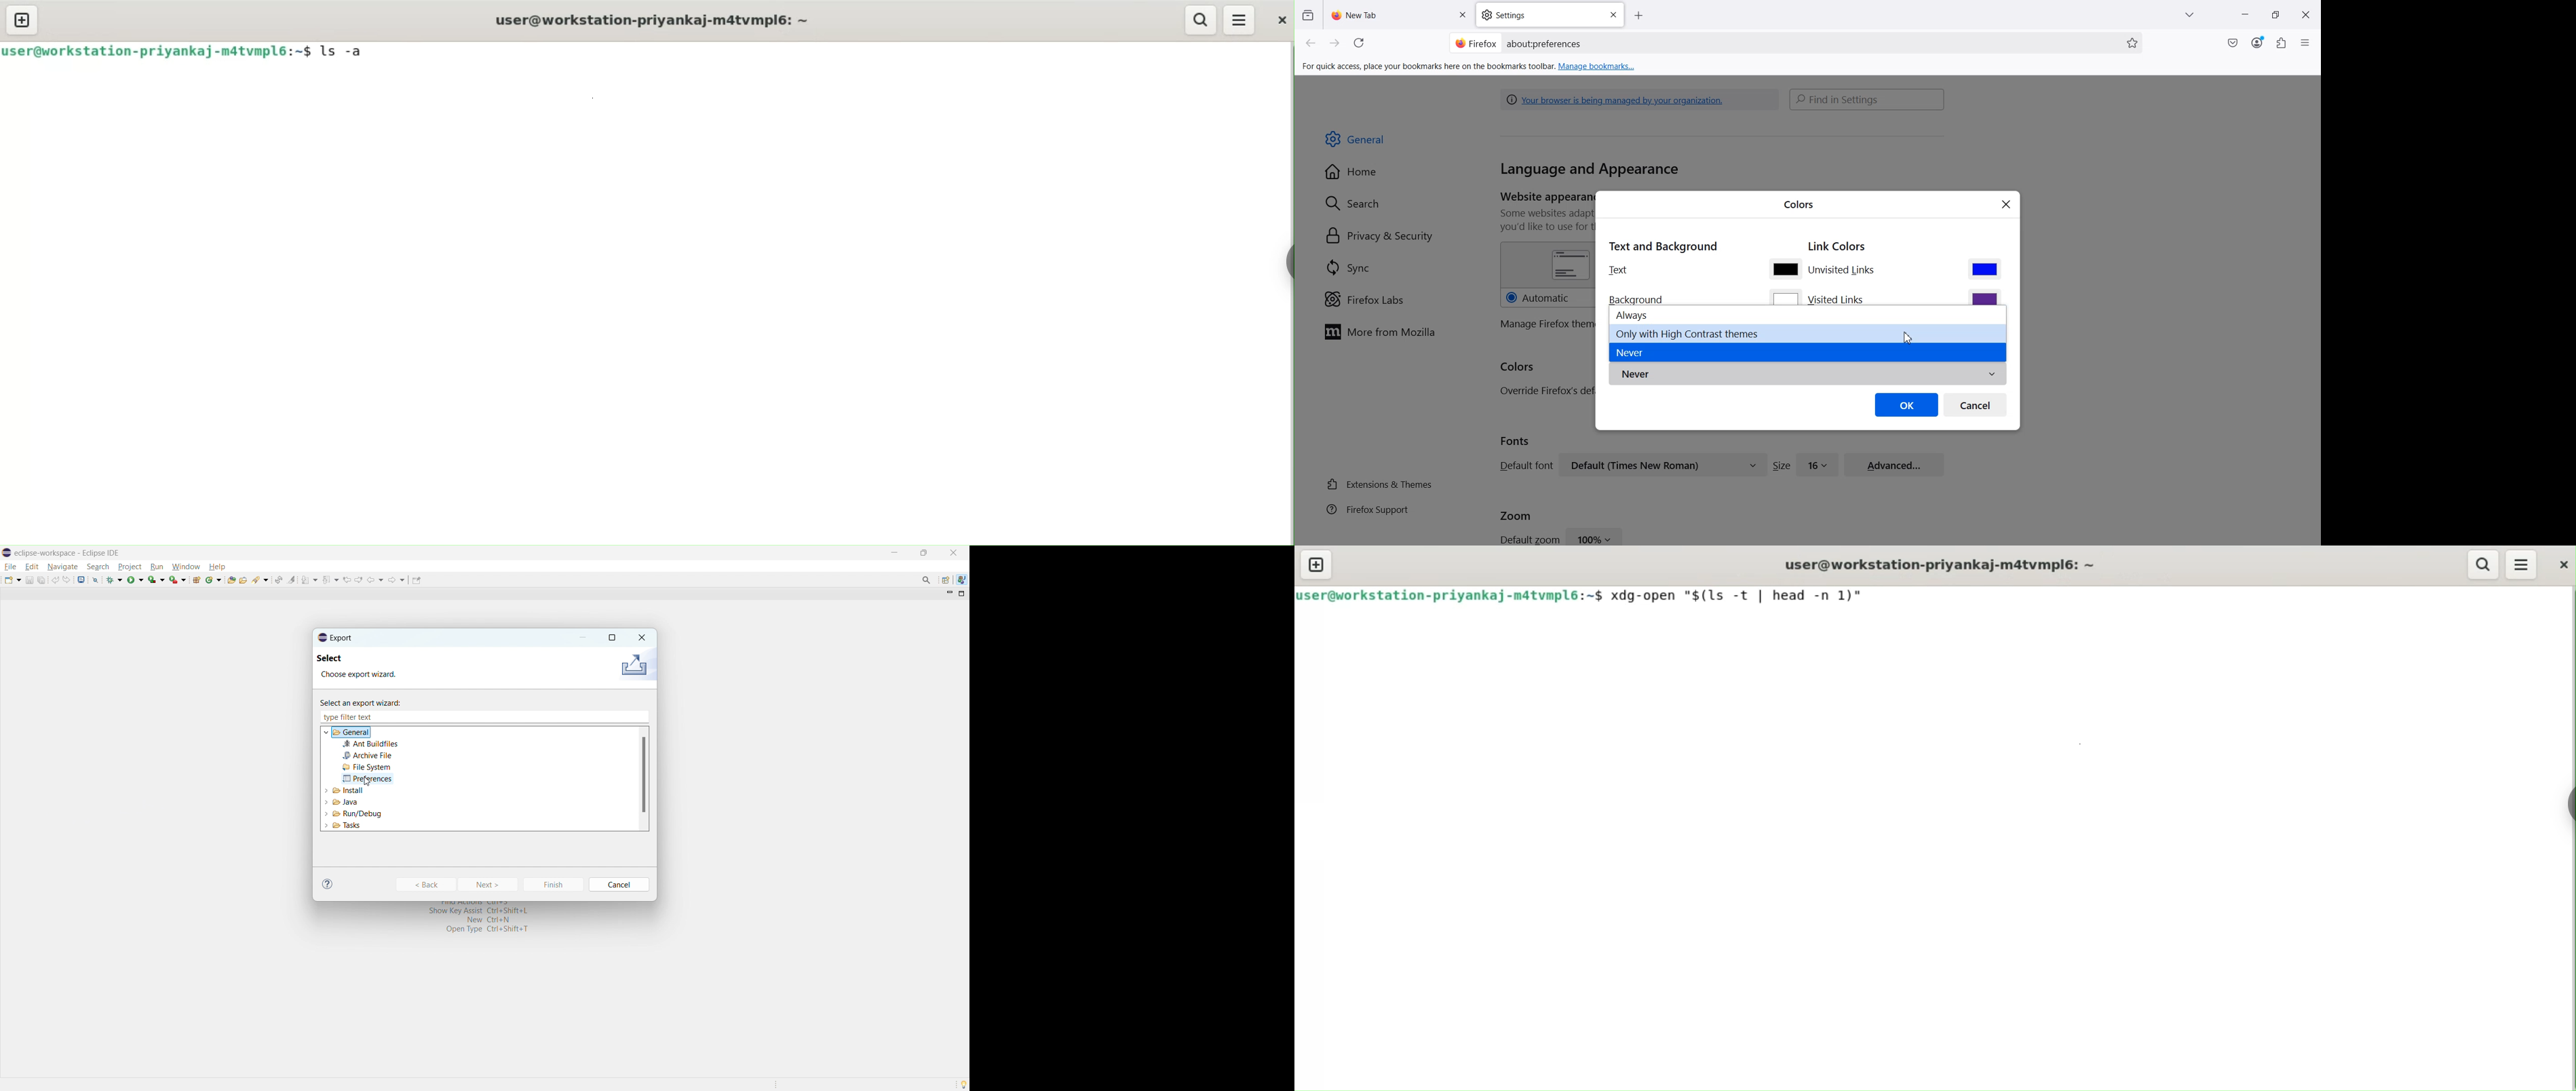  Describe the element at coordinates (1794, 43) in the screenshot. I see `Search Bar` at that location.